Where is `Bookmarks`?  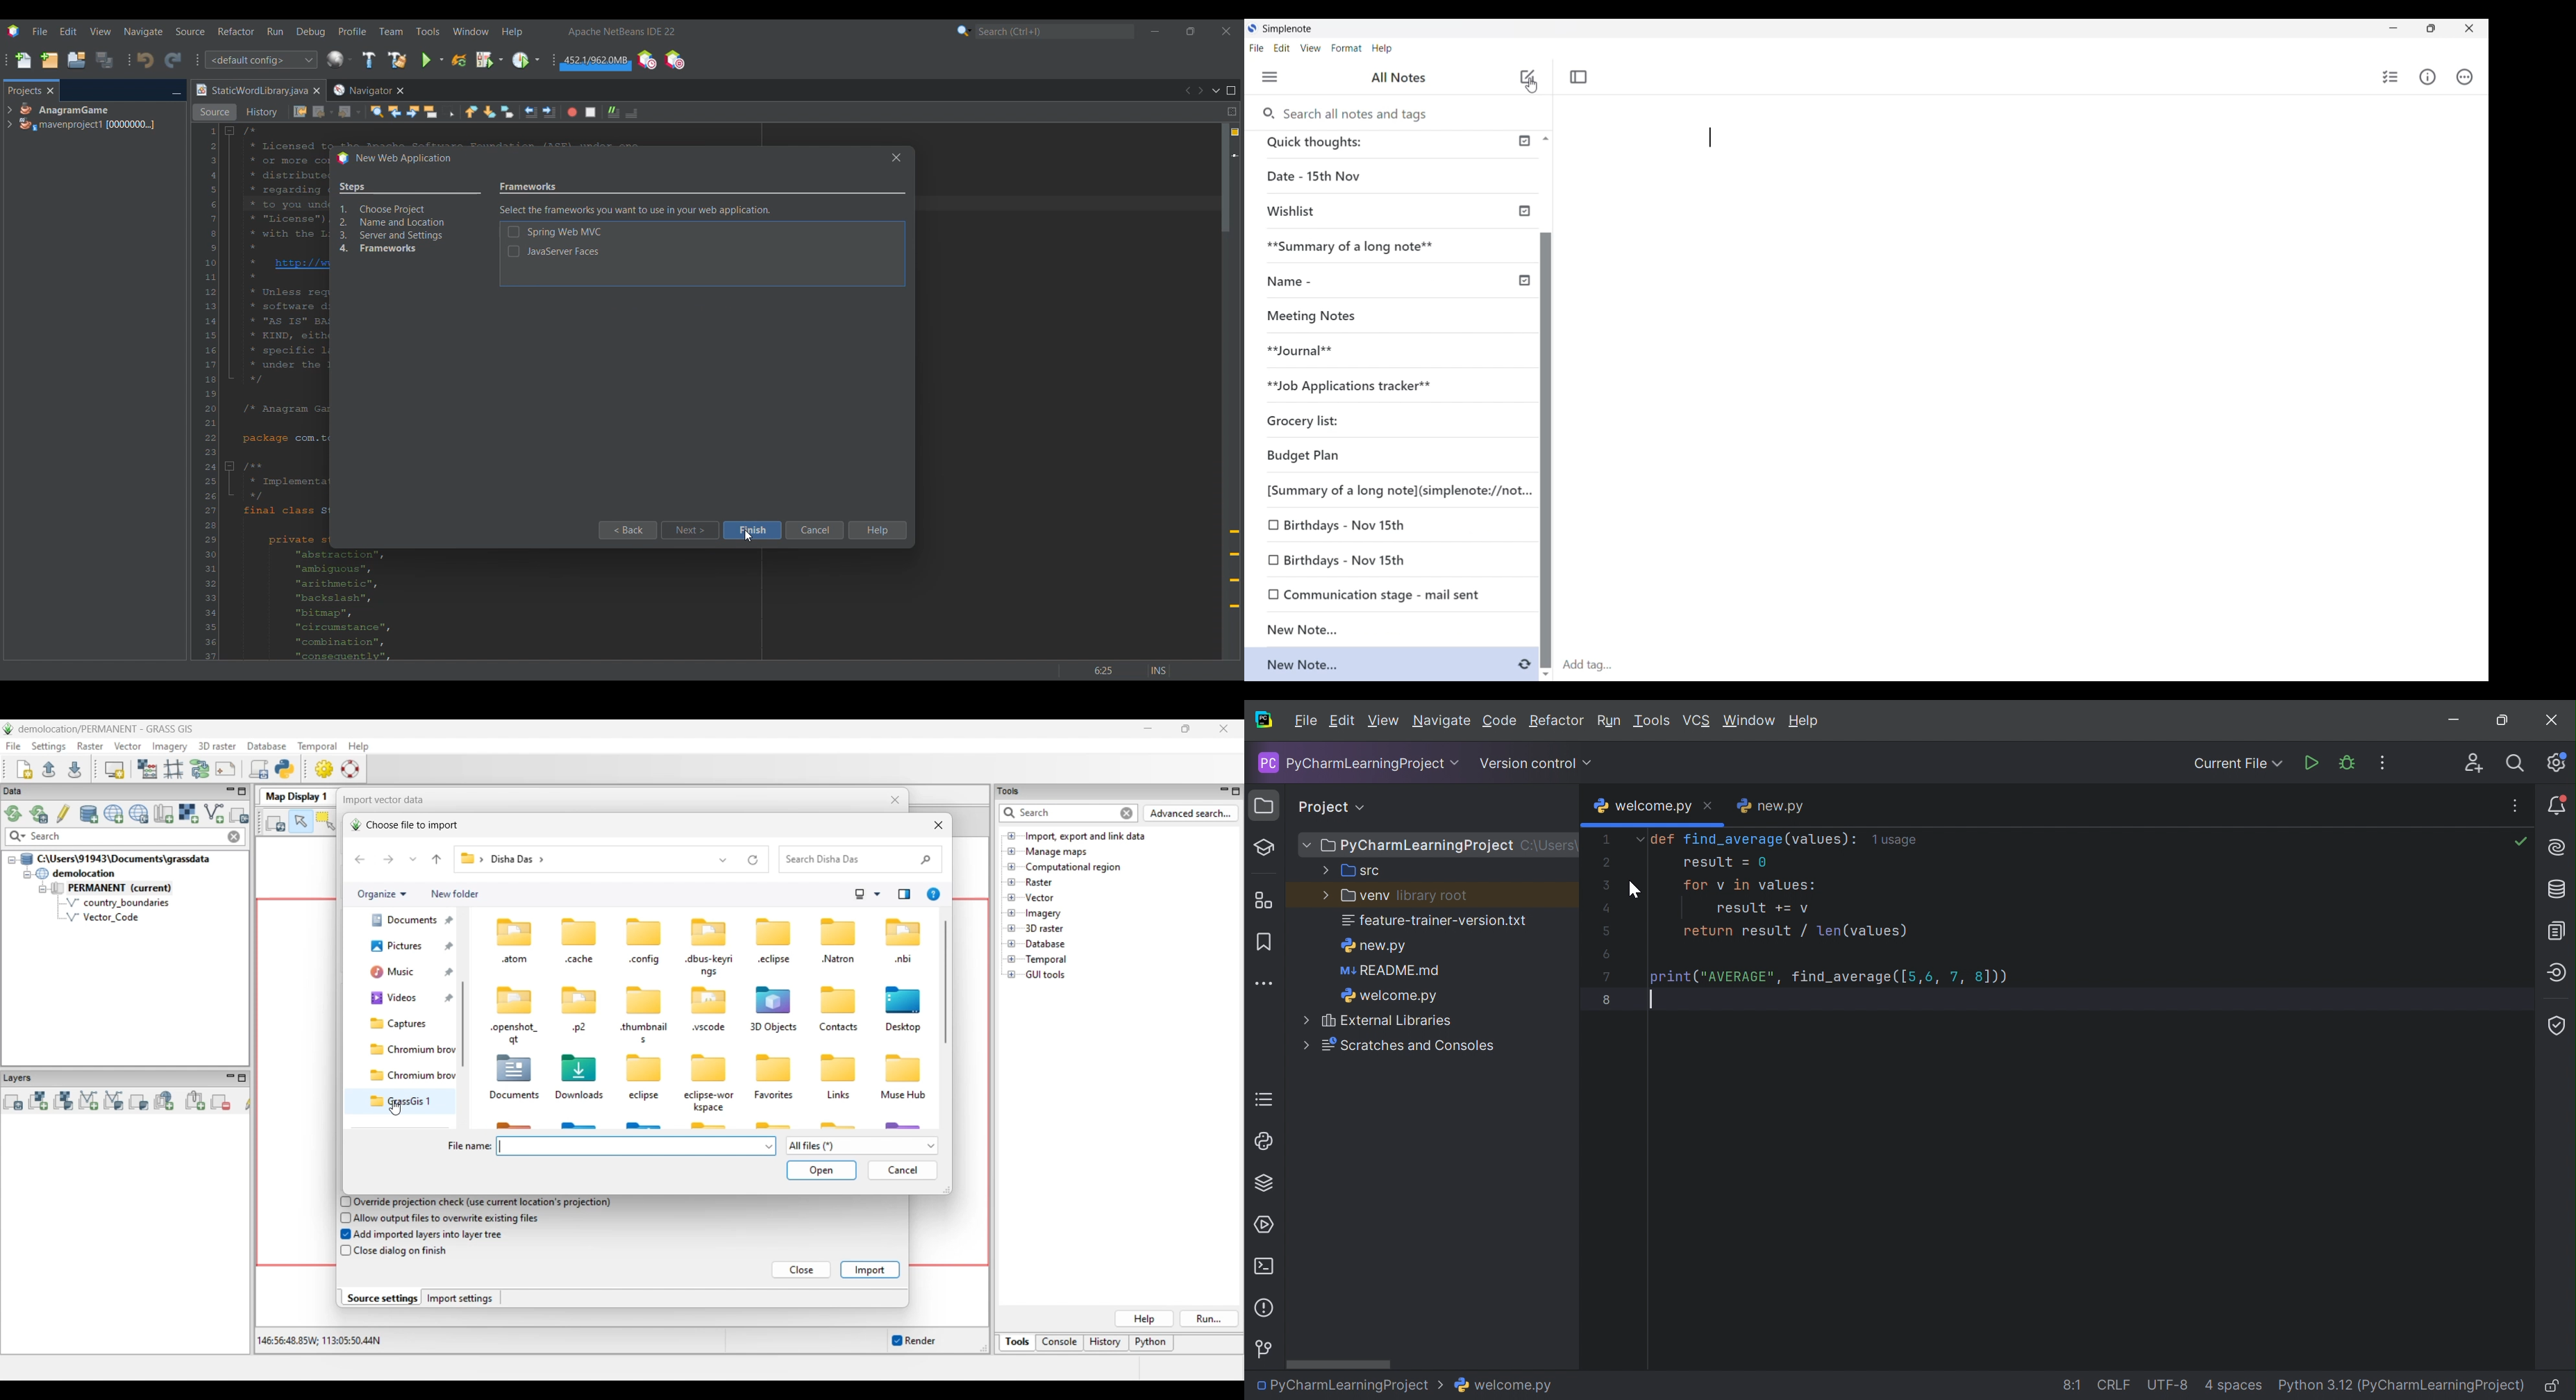 Bookmarks is located at coordinates (1266, 942).